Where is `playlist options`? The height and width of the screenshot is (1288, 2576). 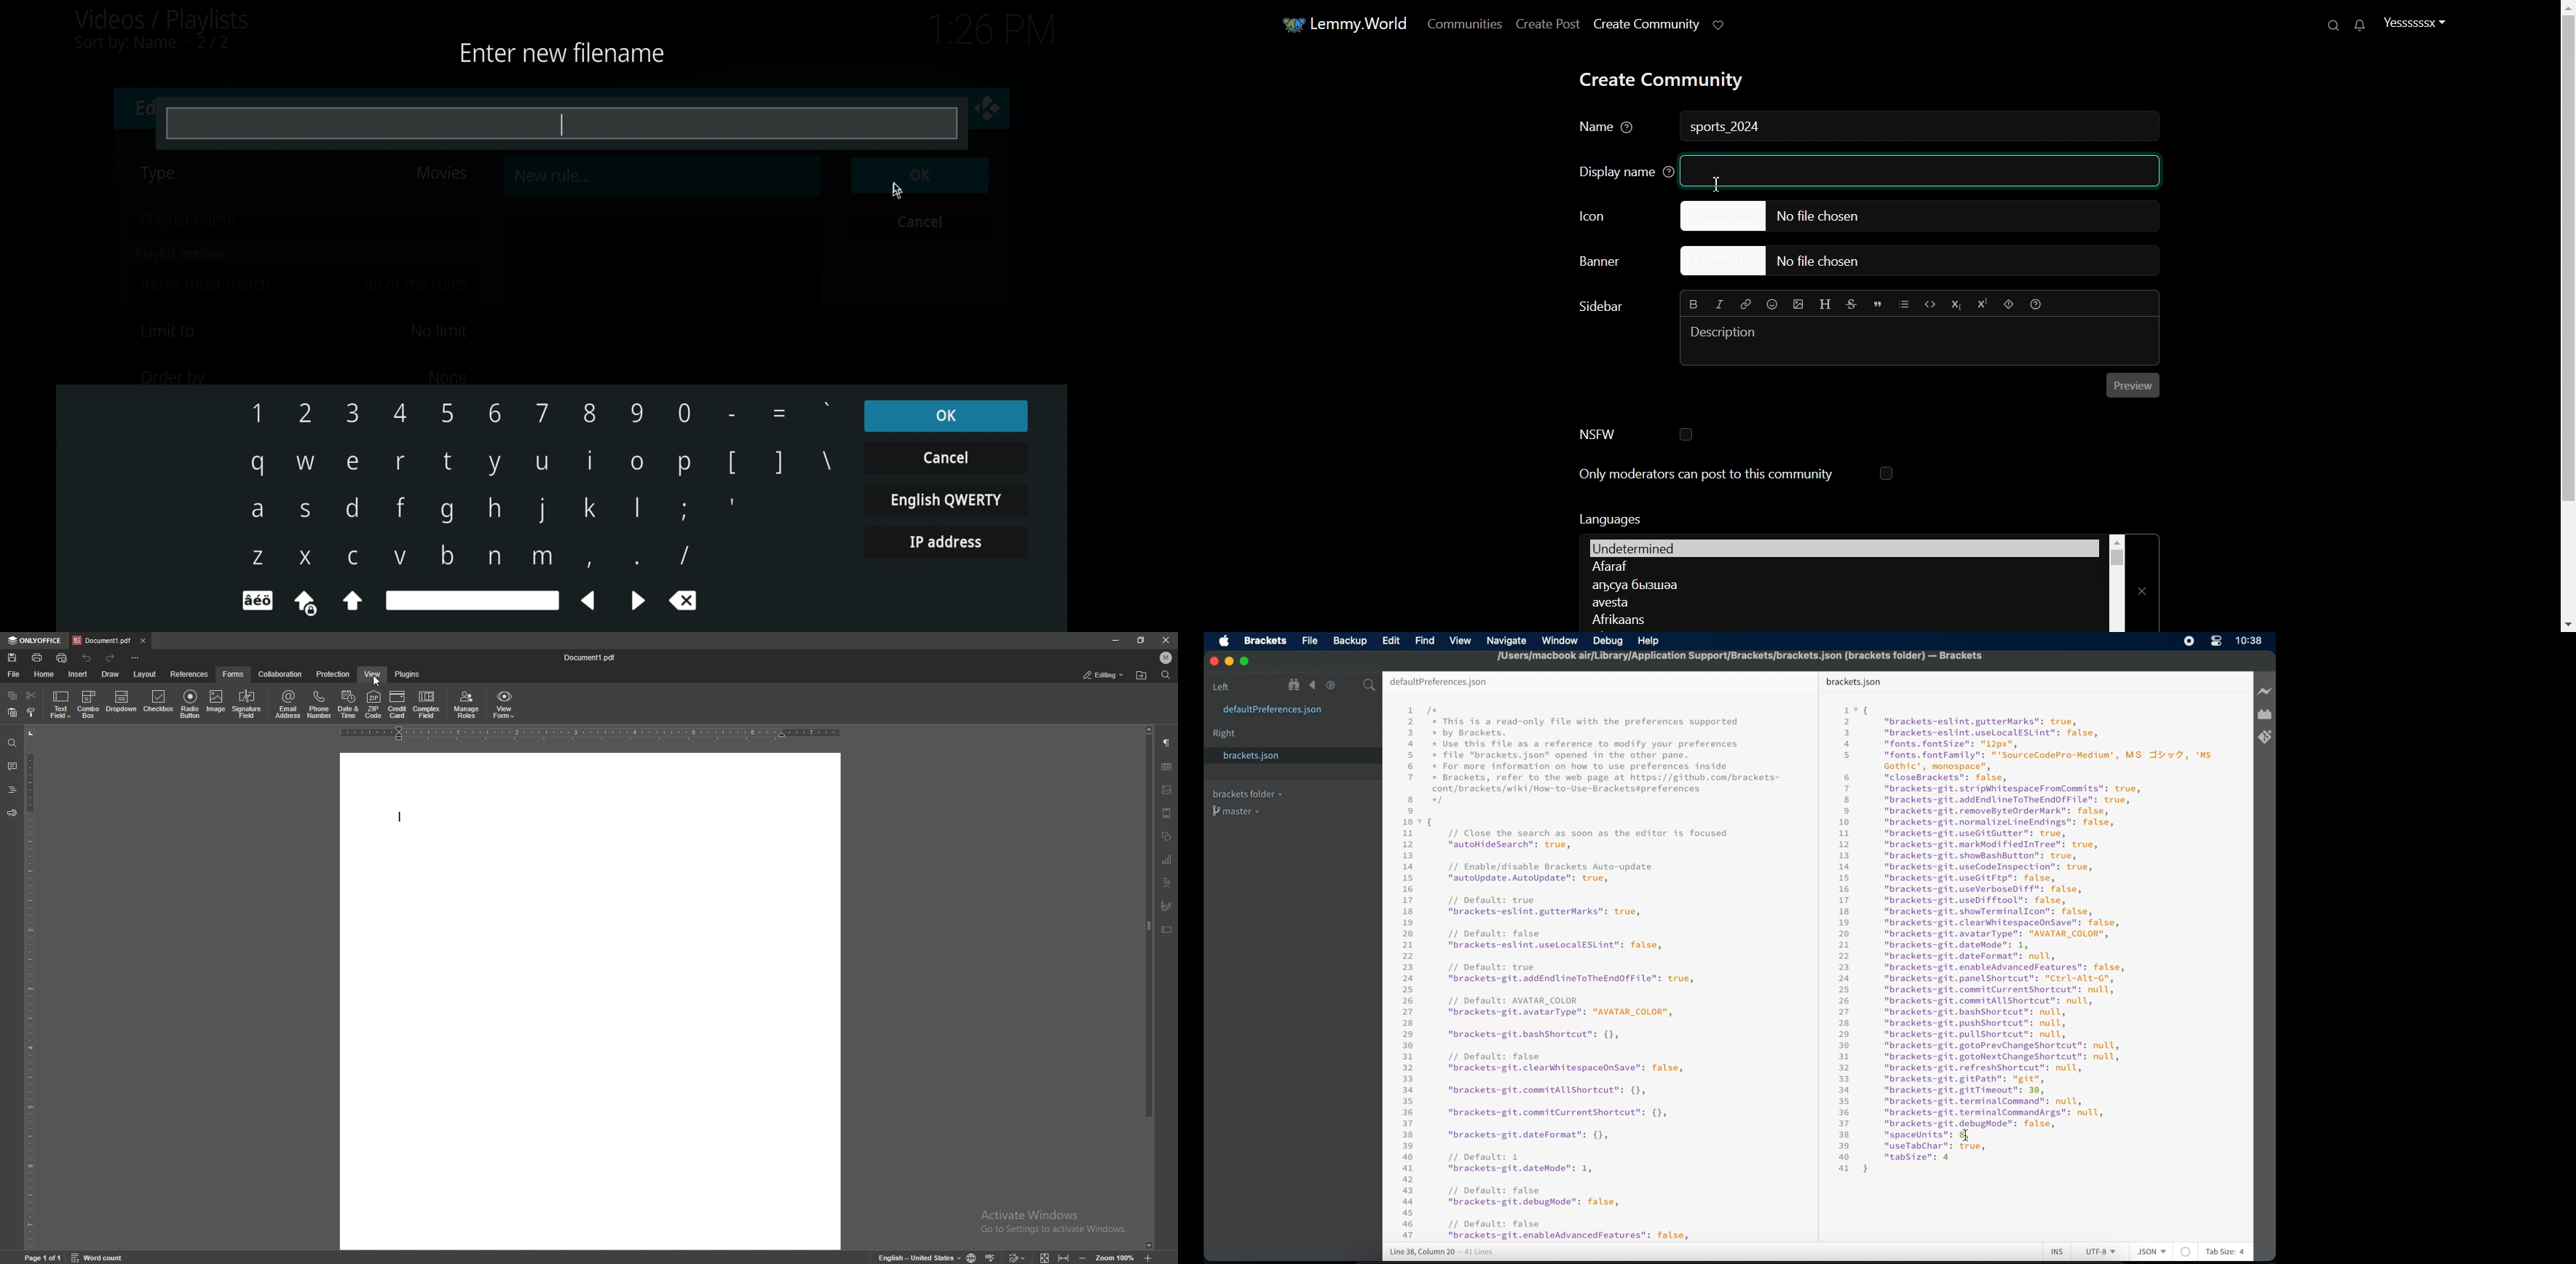 playlist options is located at coordinates (180, 255).